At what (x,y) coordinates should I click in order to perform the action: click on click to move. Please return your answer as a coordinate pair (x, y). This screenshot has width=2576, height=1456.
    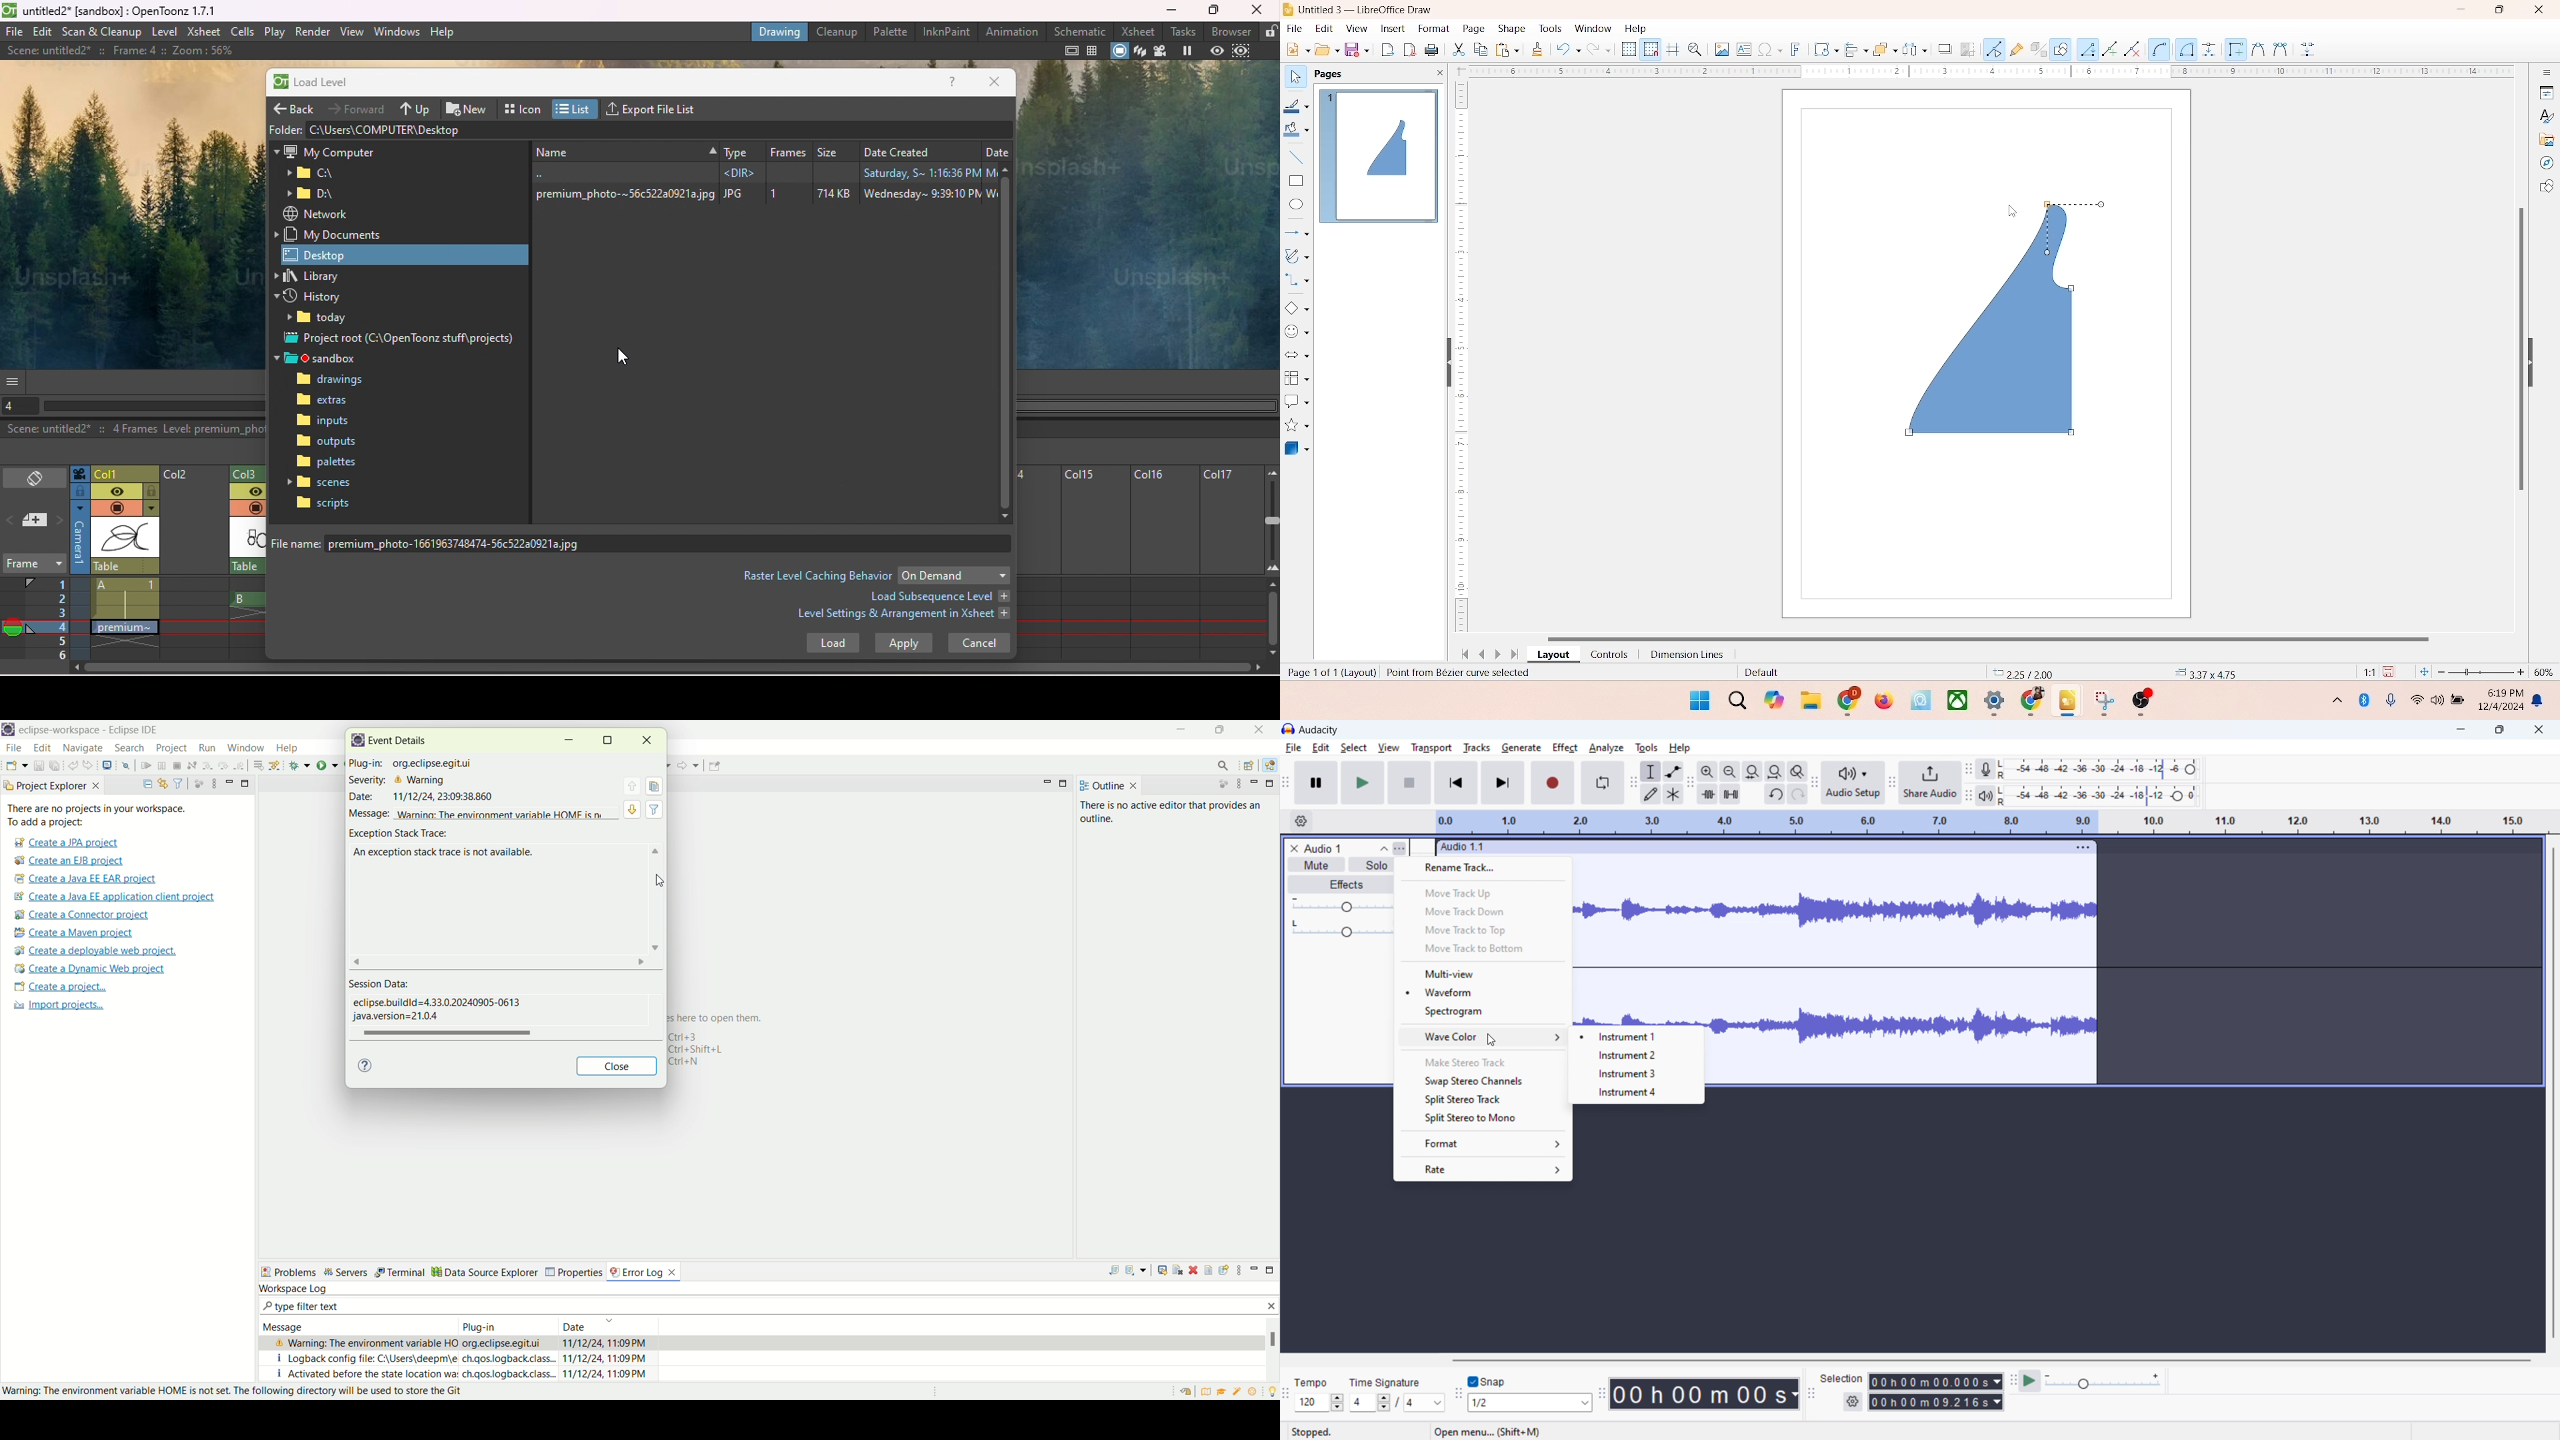
    Looking at the image, I should click on (1746, 847).